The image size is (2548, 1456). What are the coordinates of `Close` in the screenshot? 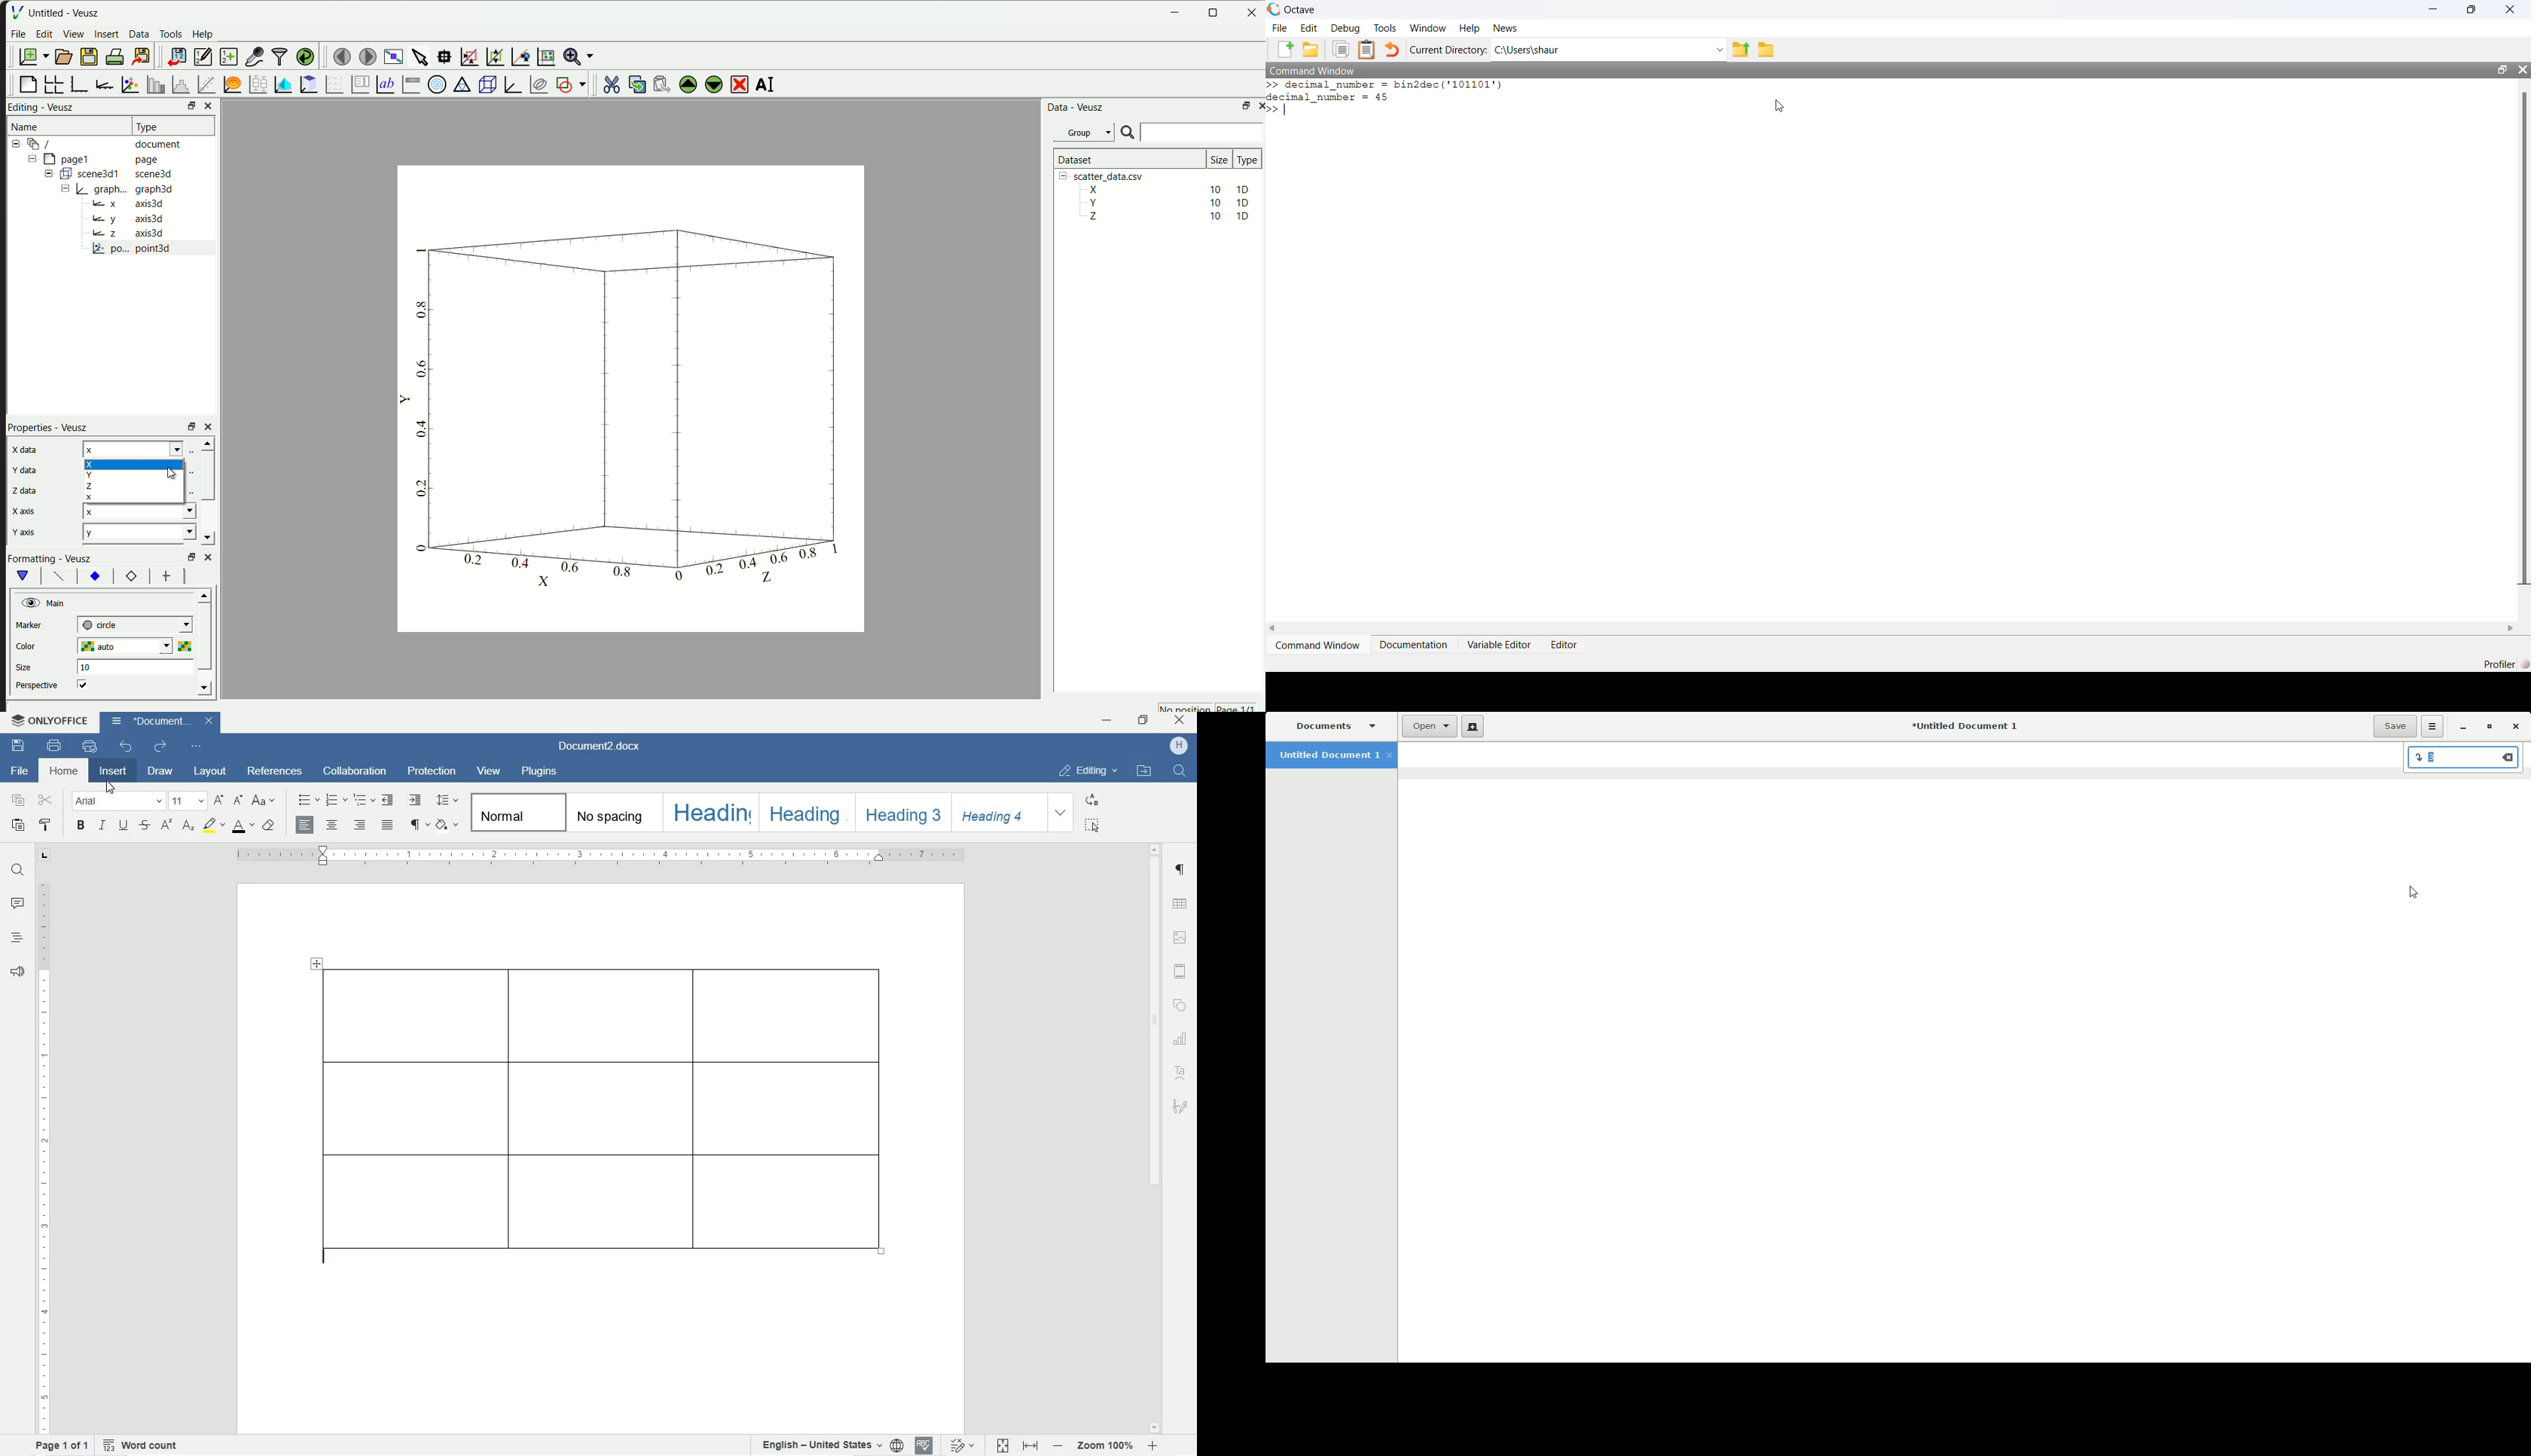 It's located at (2516, 726).